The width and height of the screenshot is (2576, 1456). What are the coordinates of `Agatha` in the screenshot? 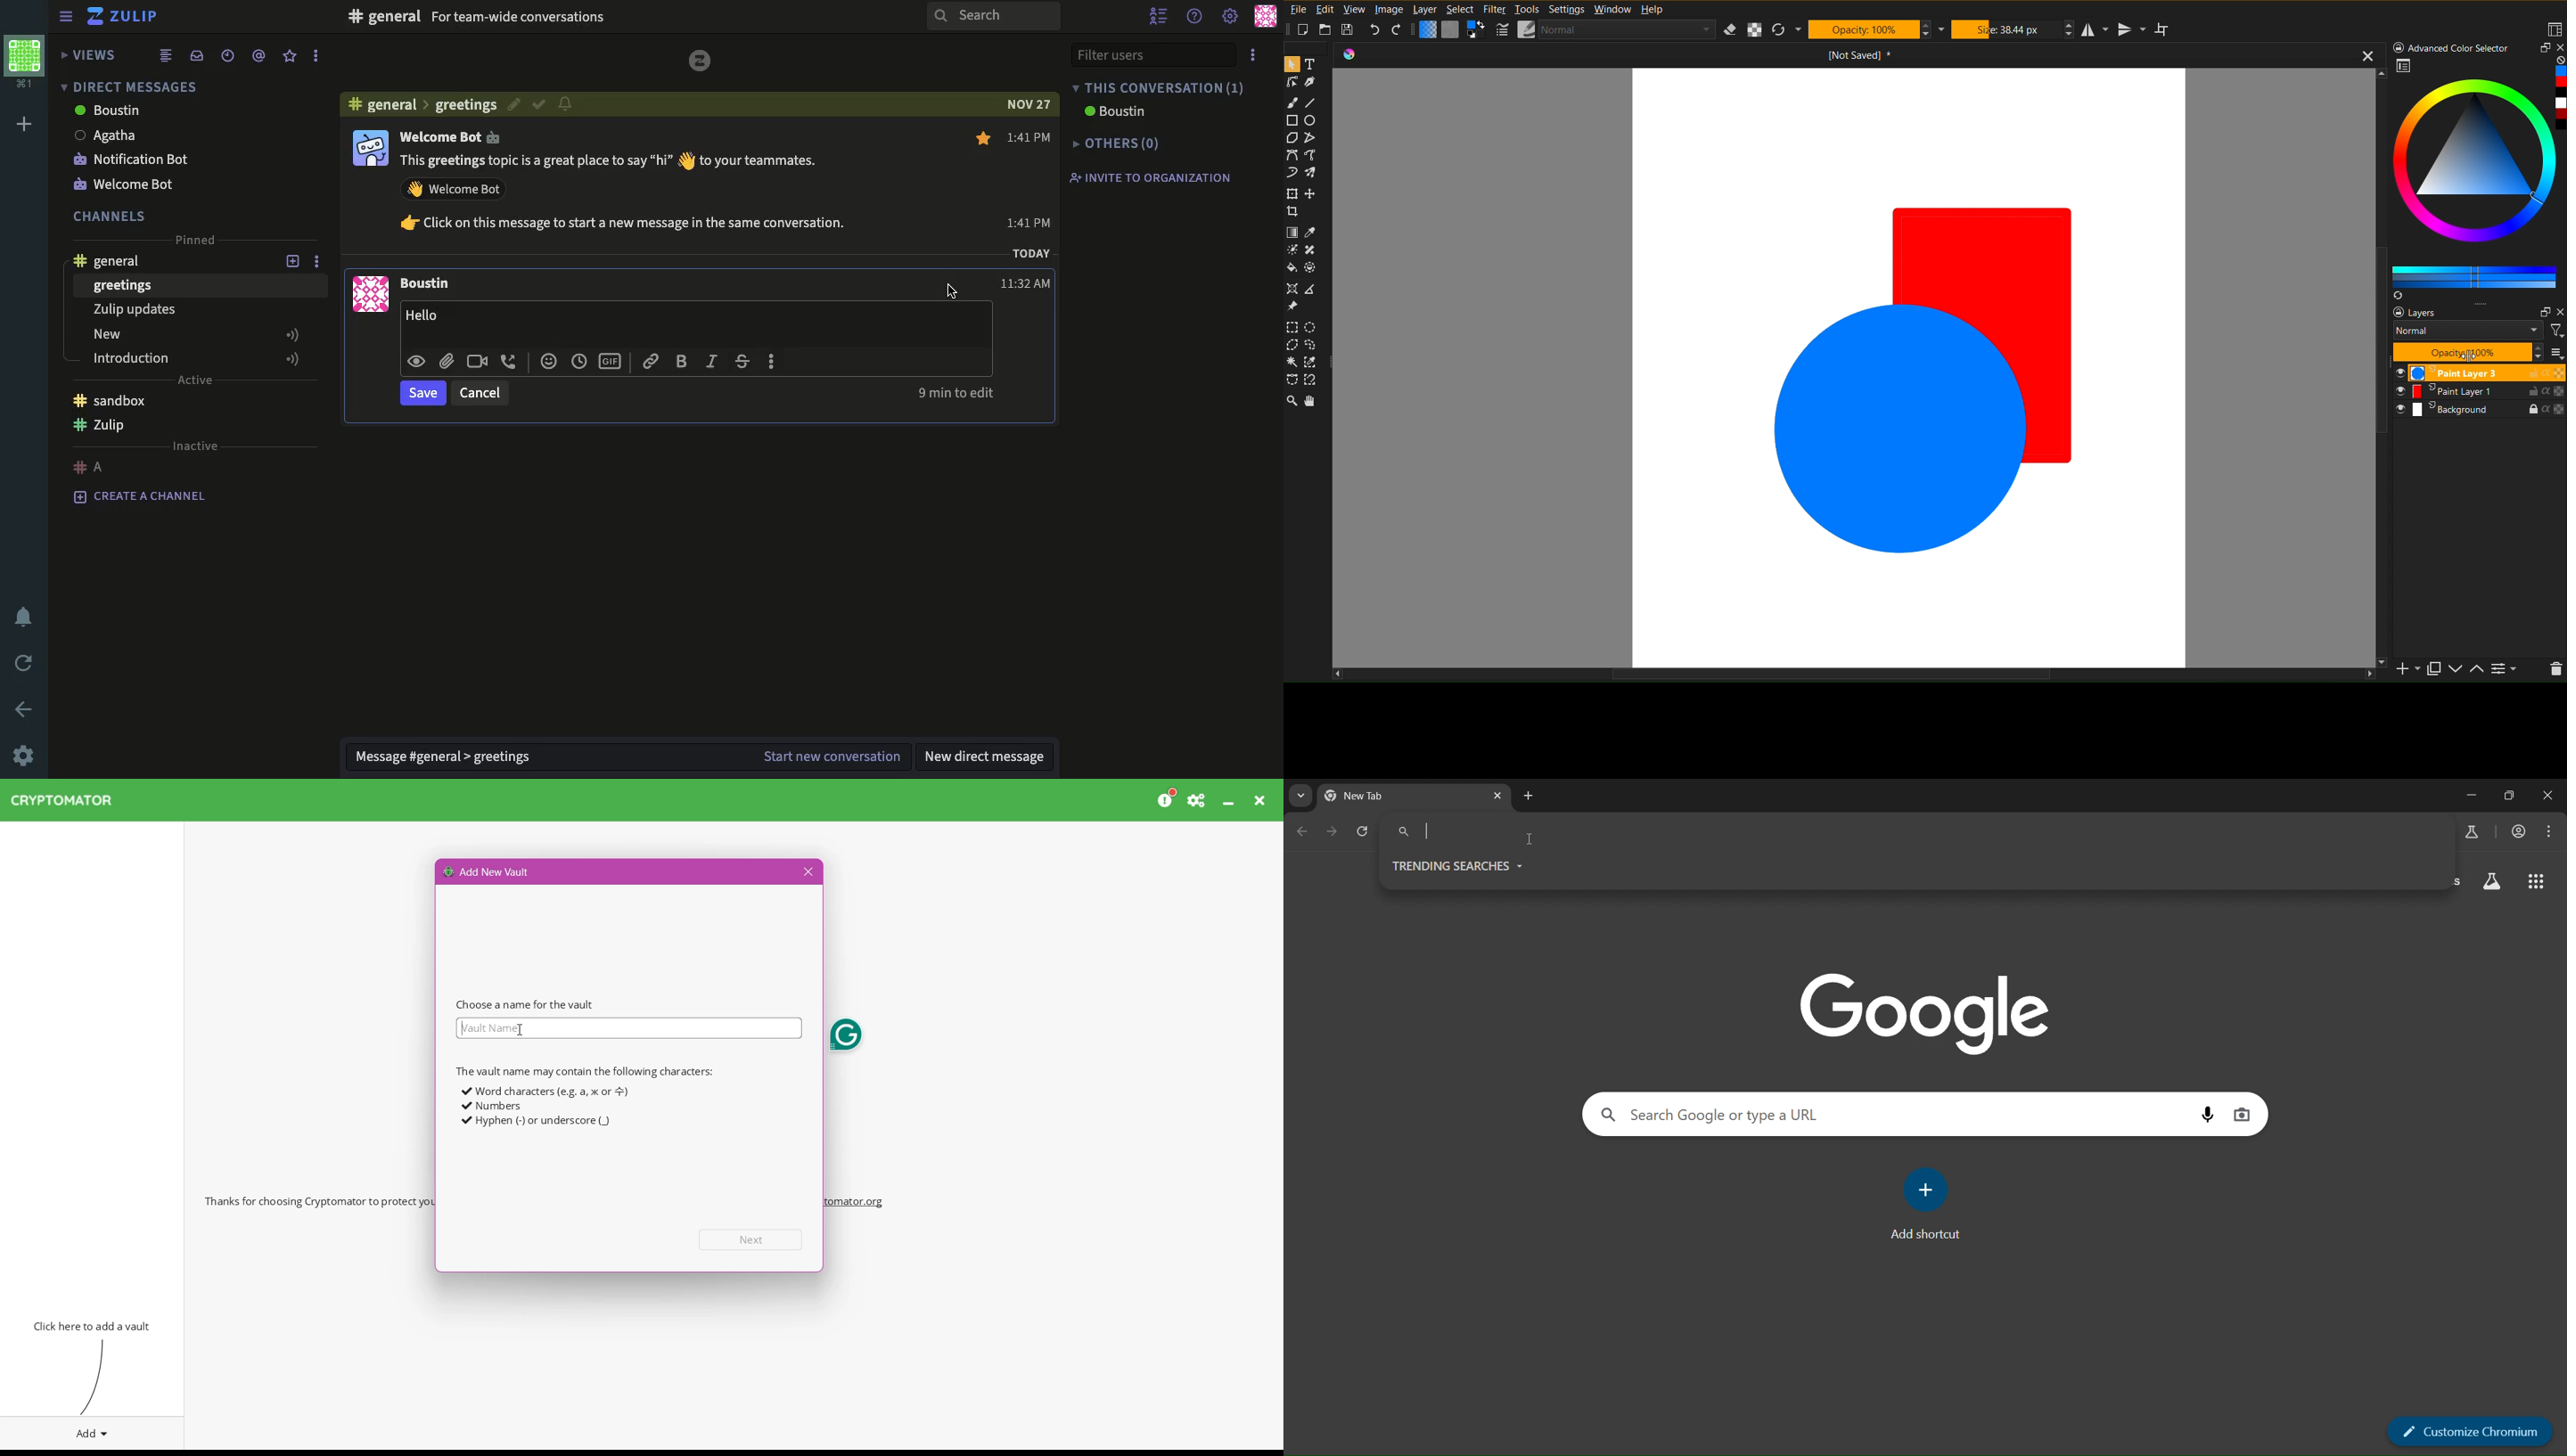 It's located at (112, 135).